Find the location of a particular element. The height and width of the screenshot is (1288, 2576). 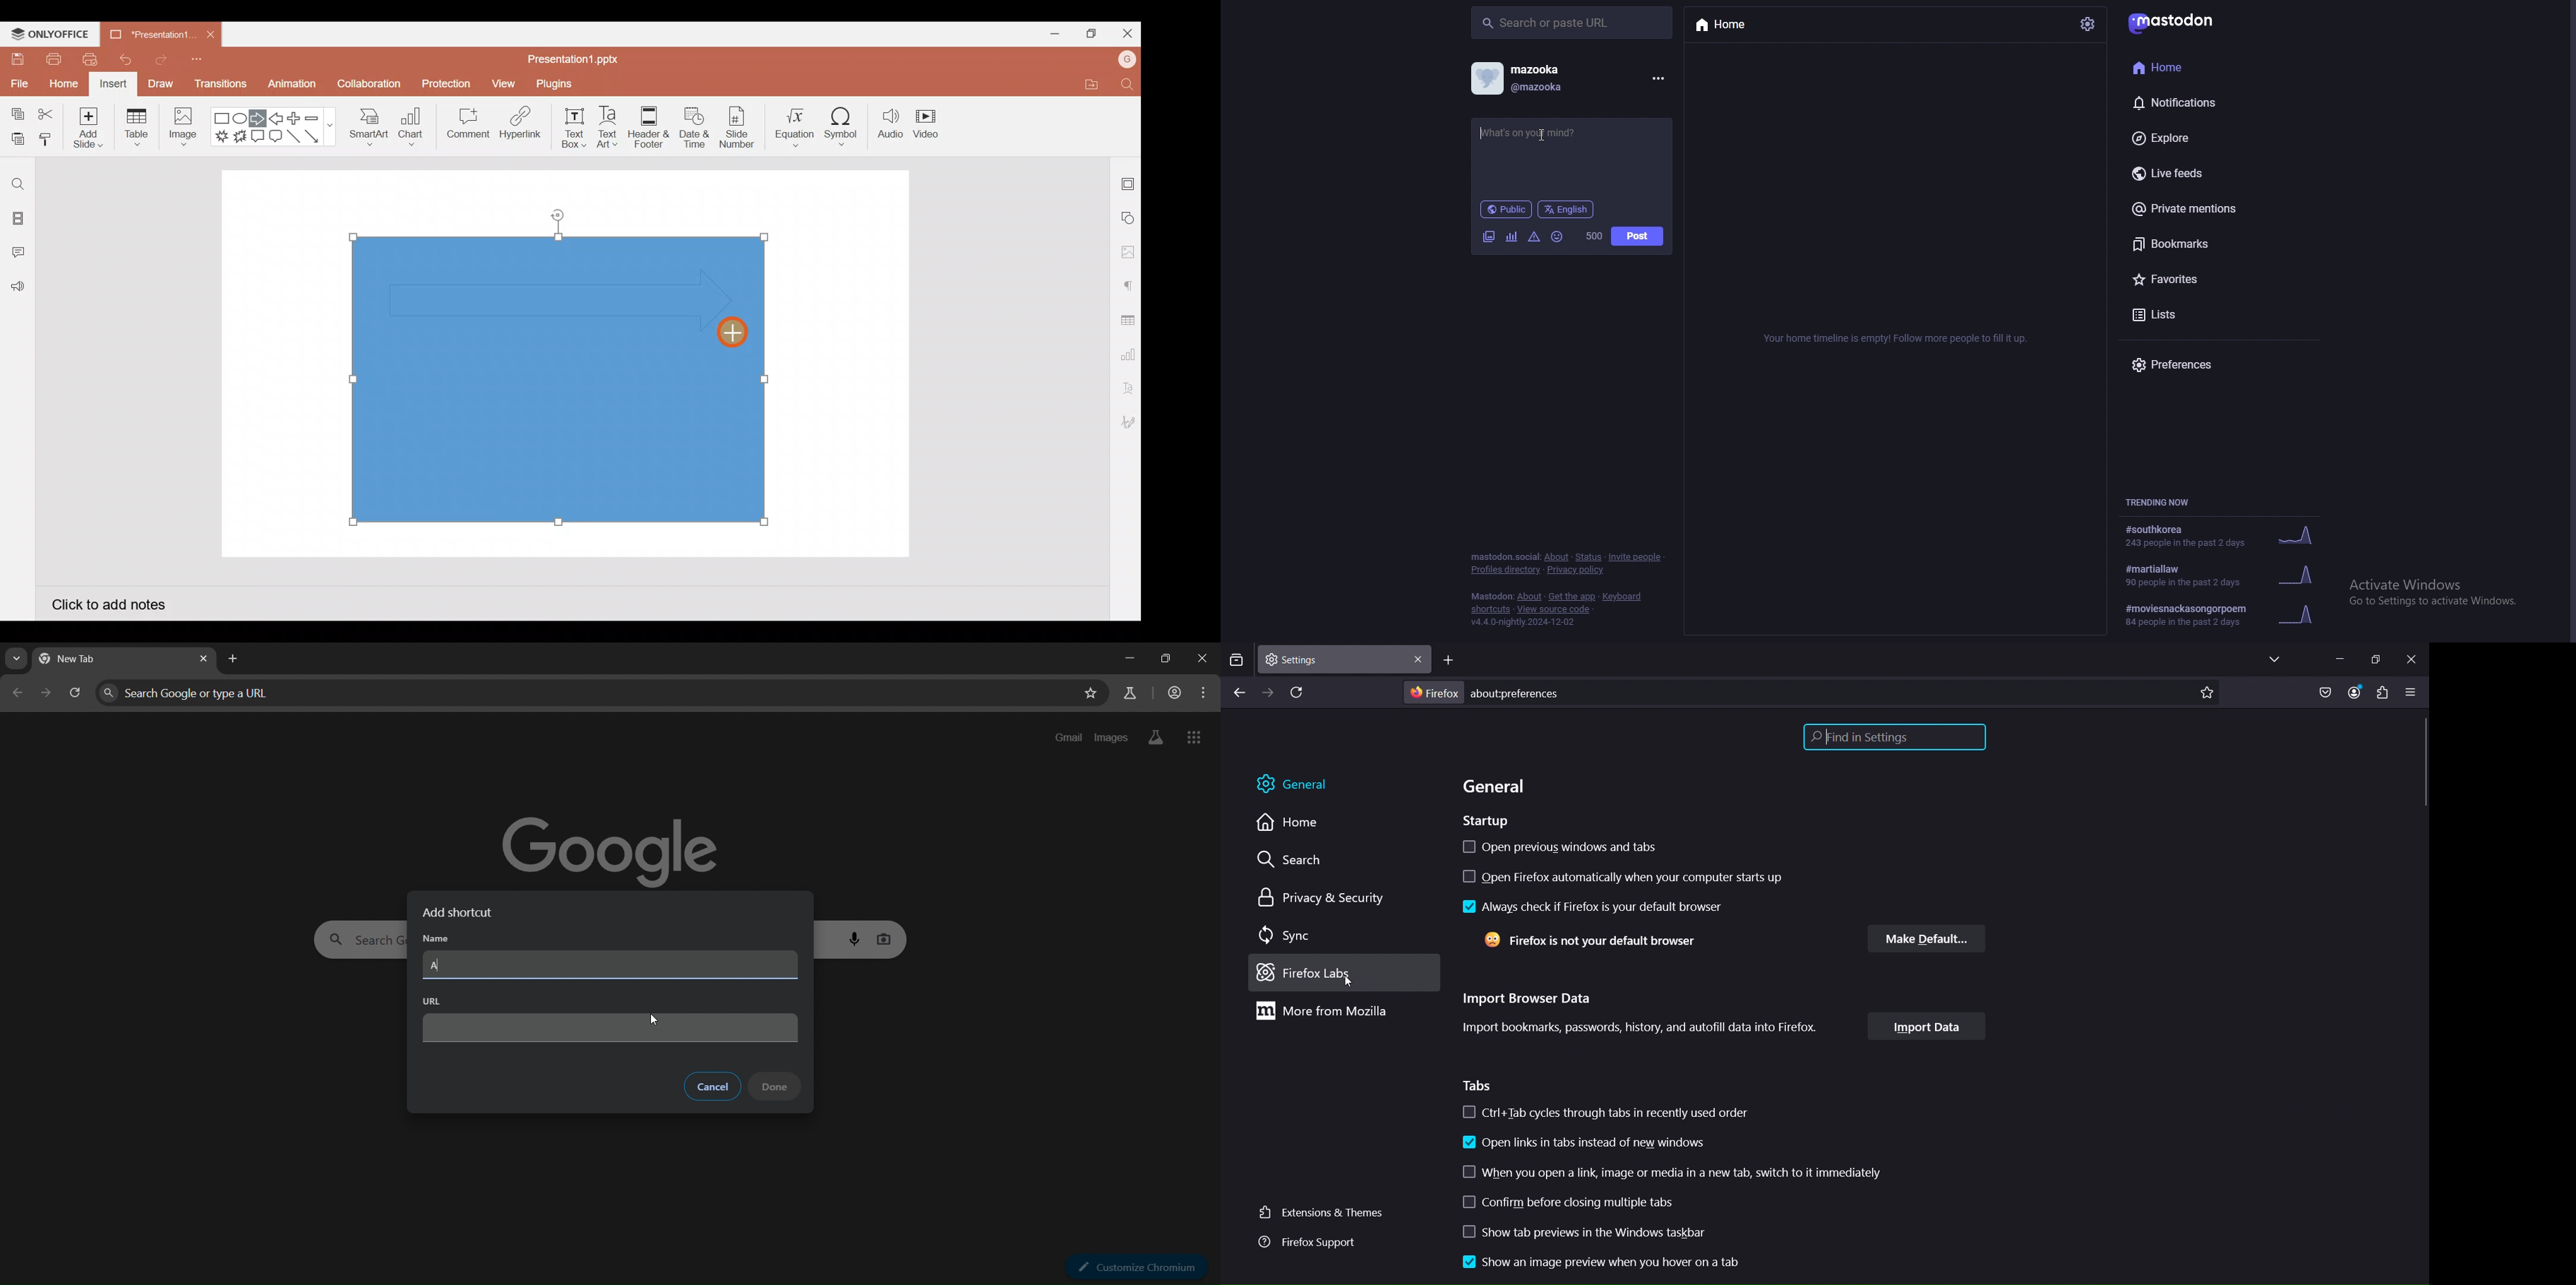

# Firefox  aboutpreferences is located at coordinates (1489, 694).